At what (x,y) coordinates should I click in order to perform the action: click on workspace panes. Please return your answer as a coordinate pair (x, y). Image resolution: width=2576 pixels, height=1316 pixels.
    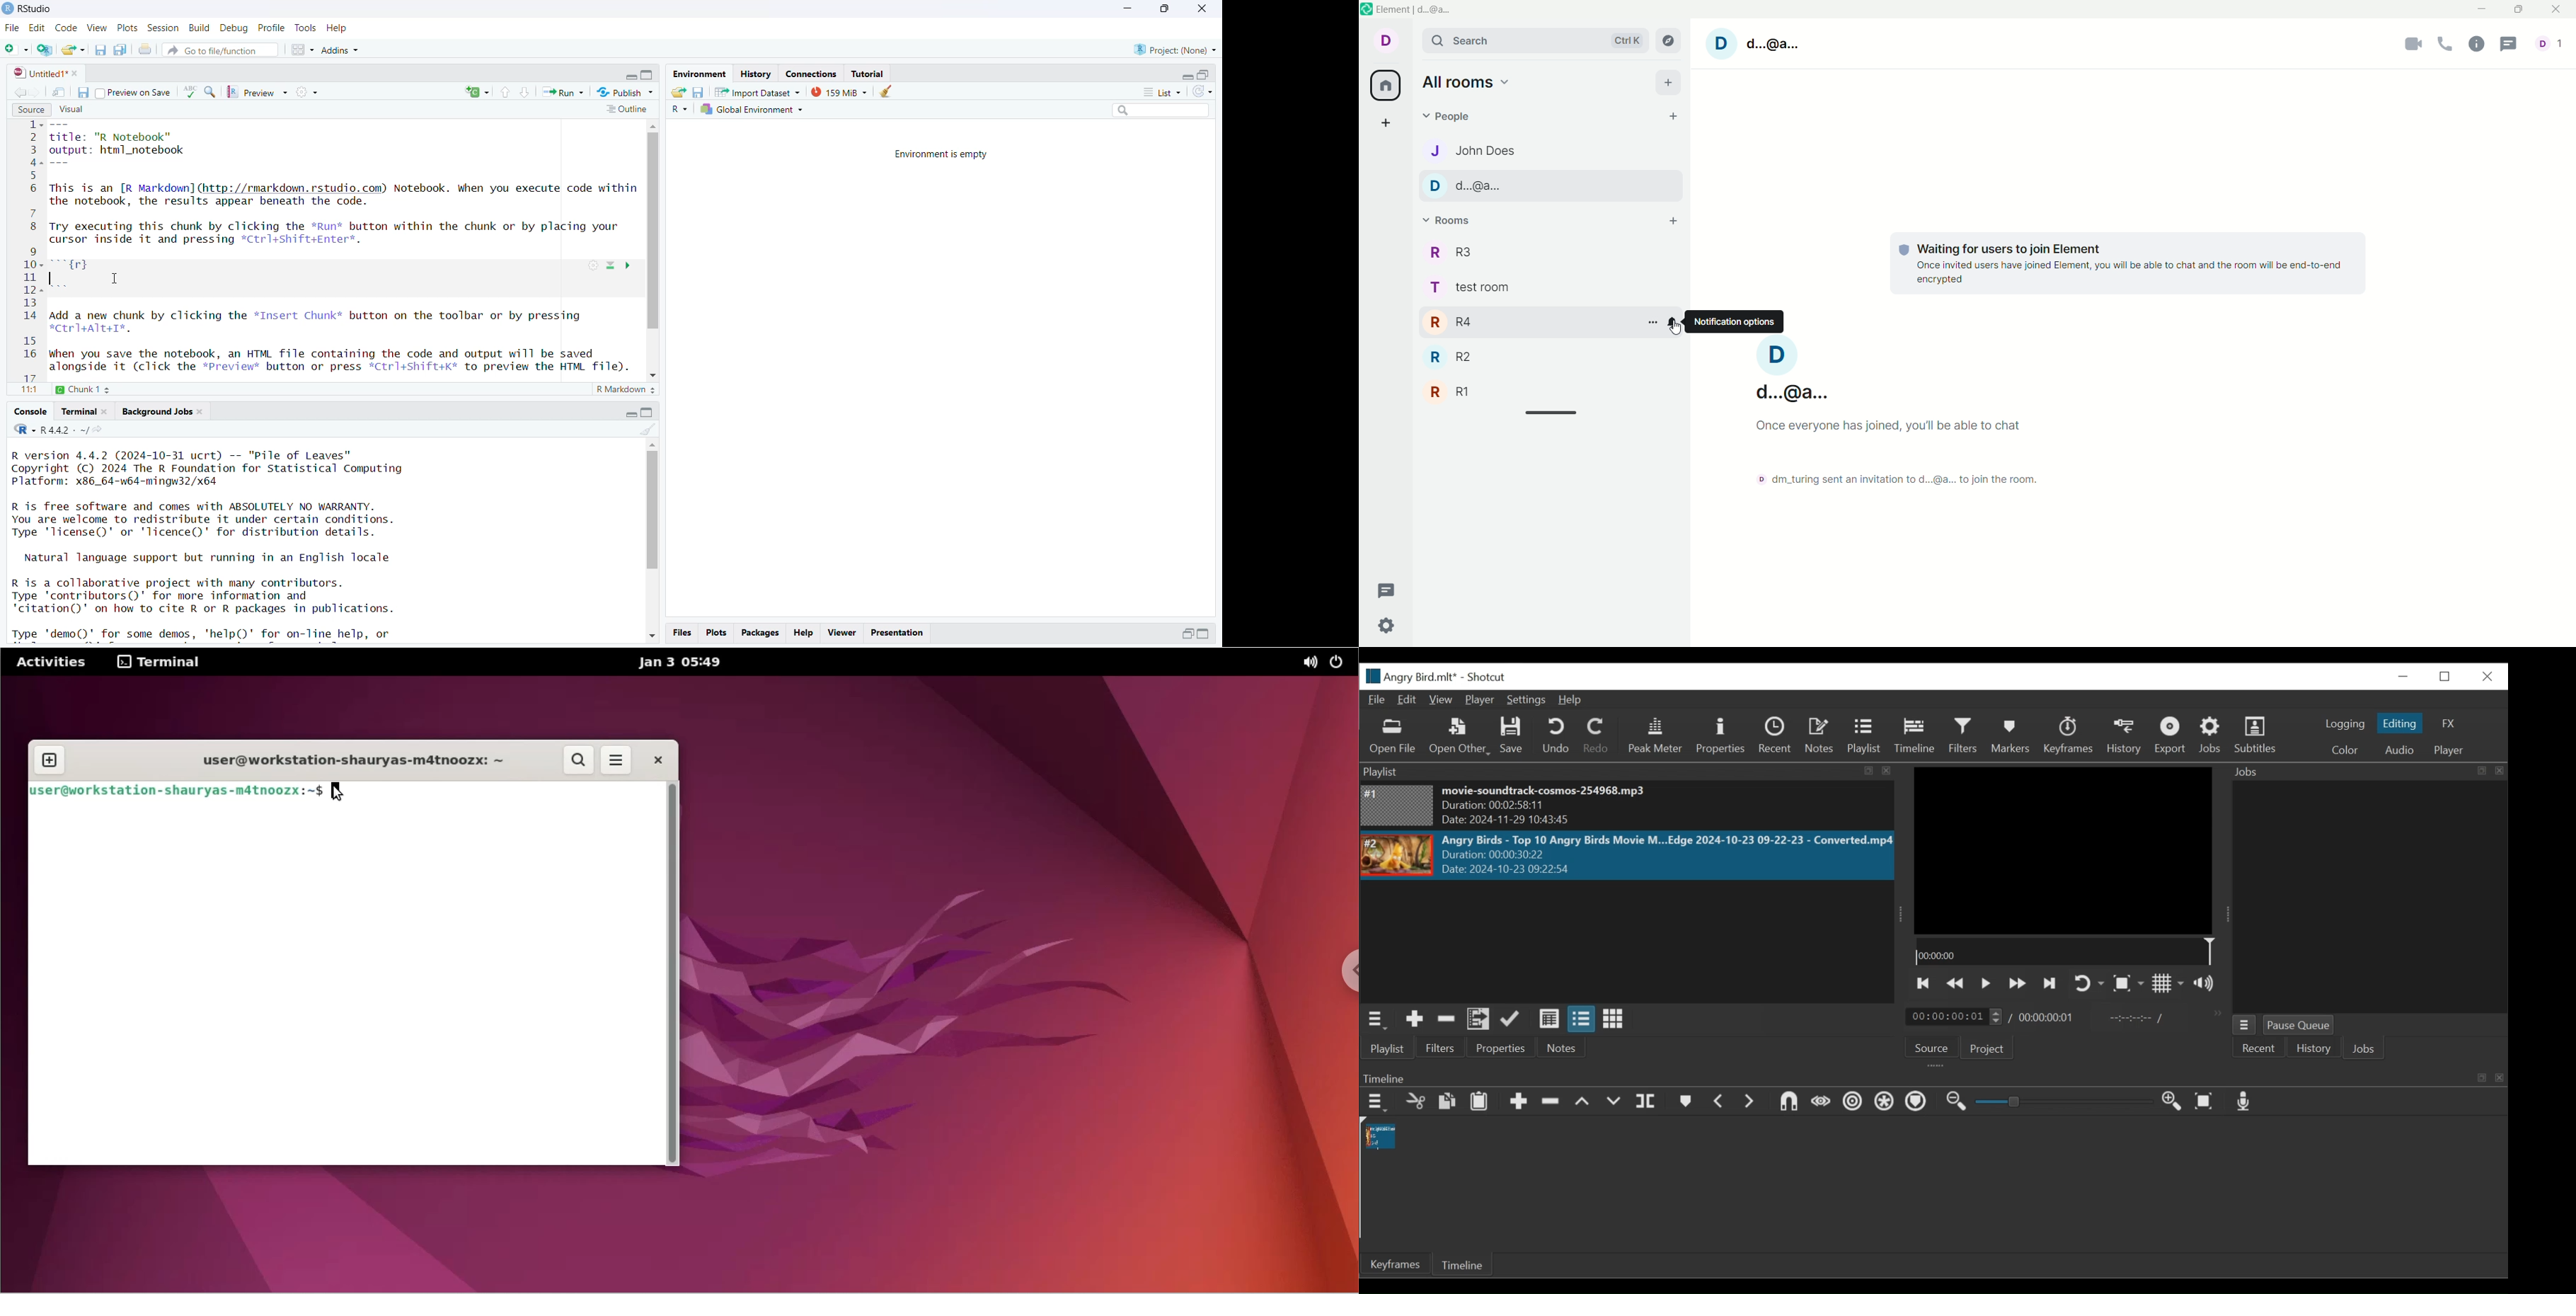
    Looking at the image, I should click on (303, 50).